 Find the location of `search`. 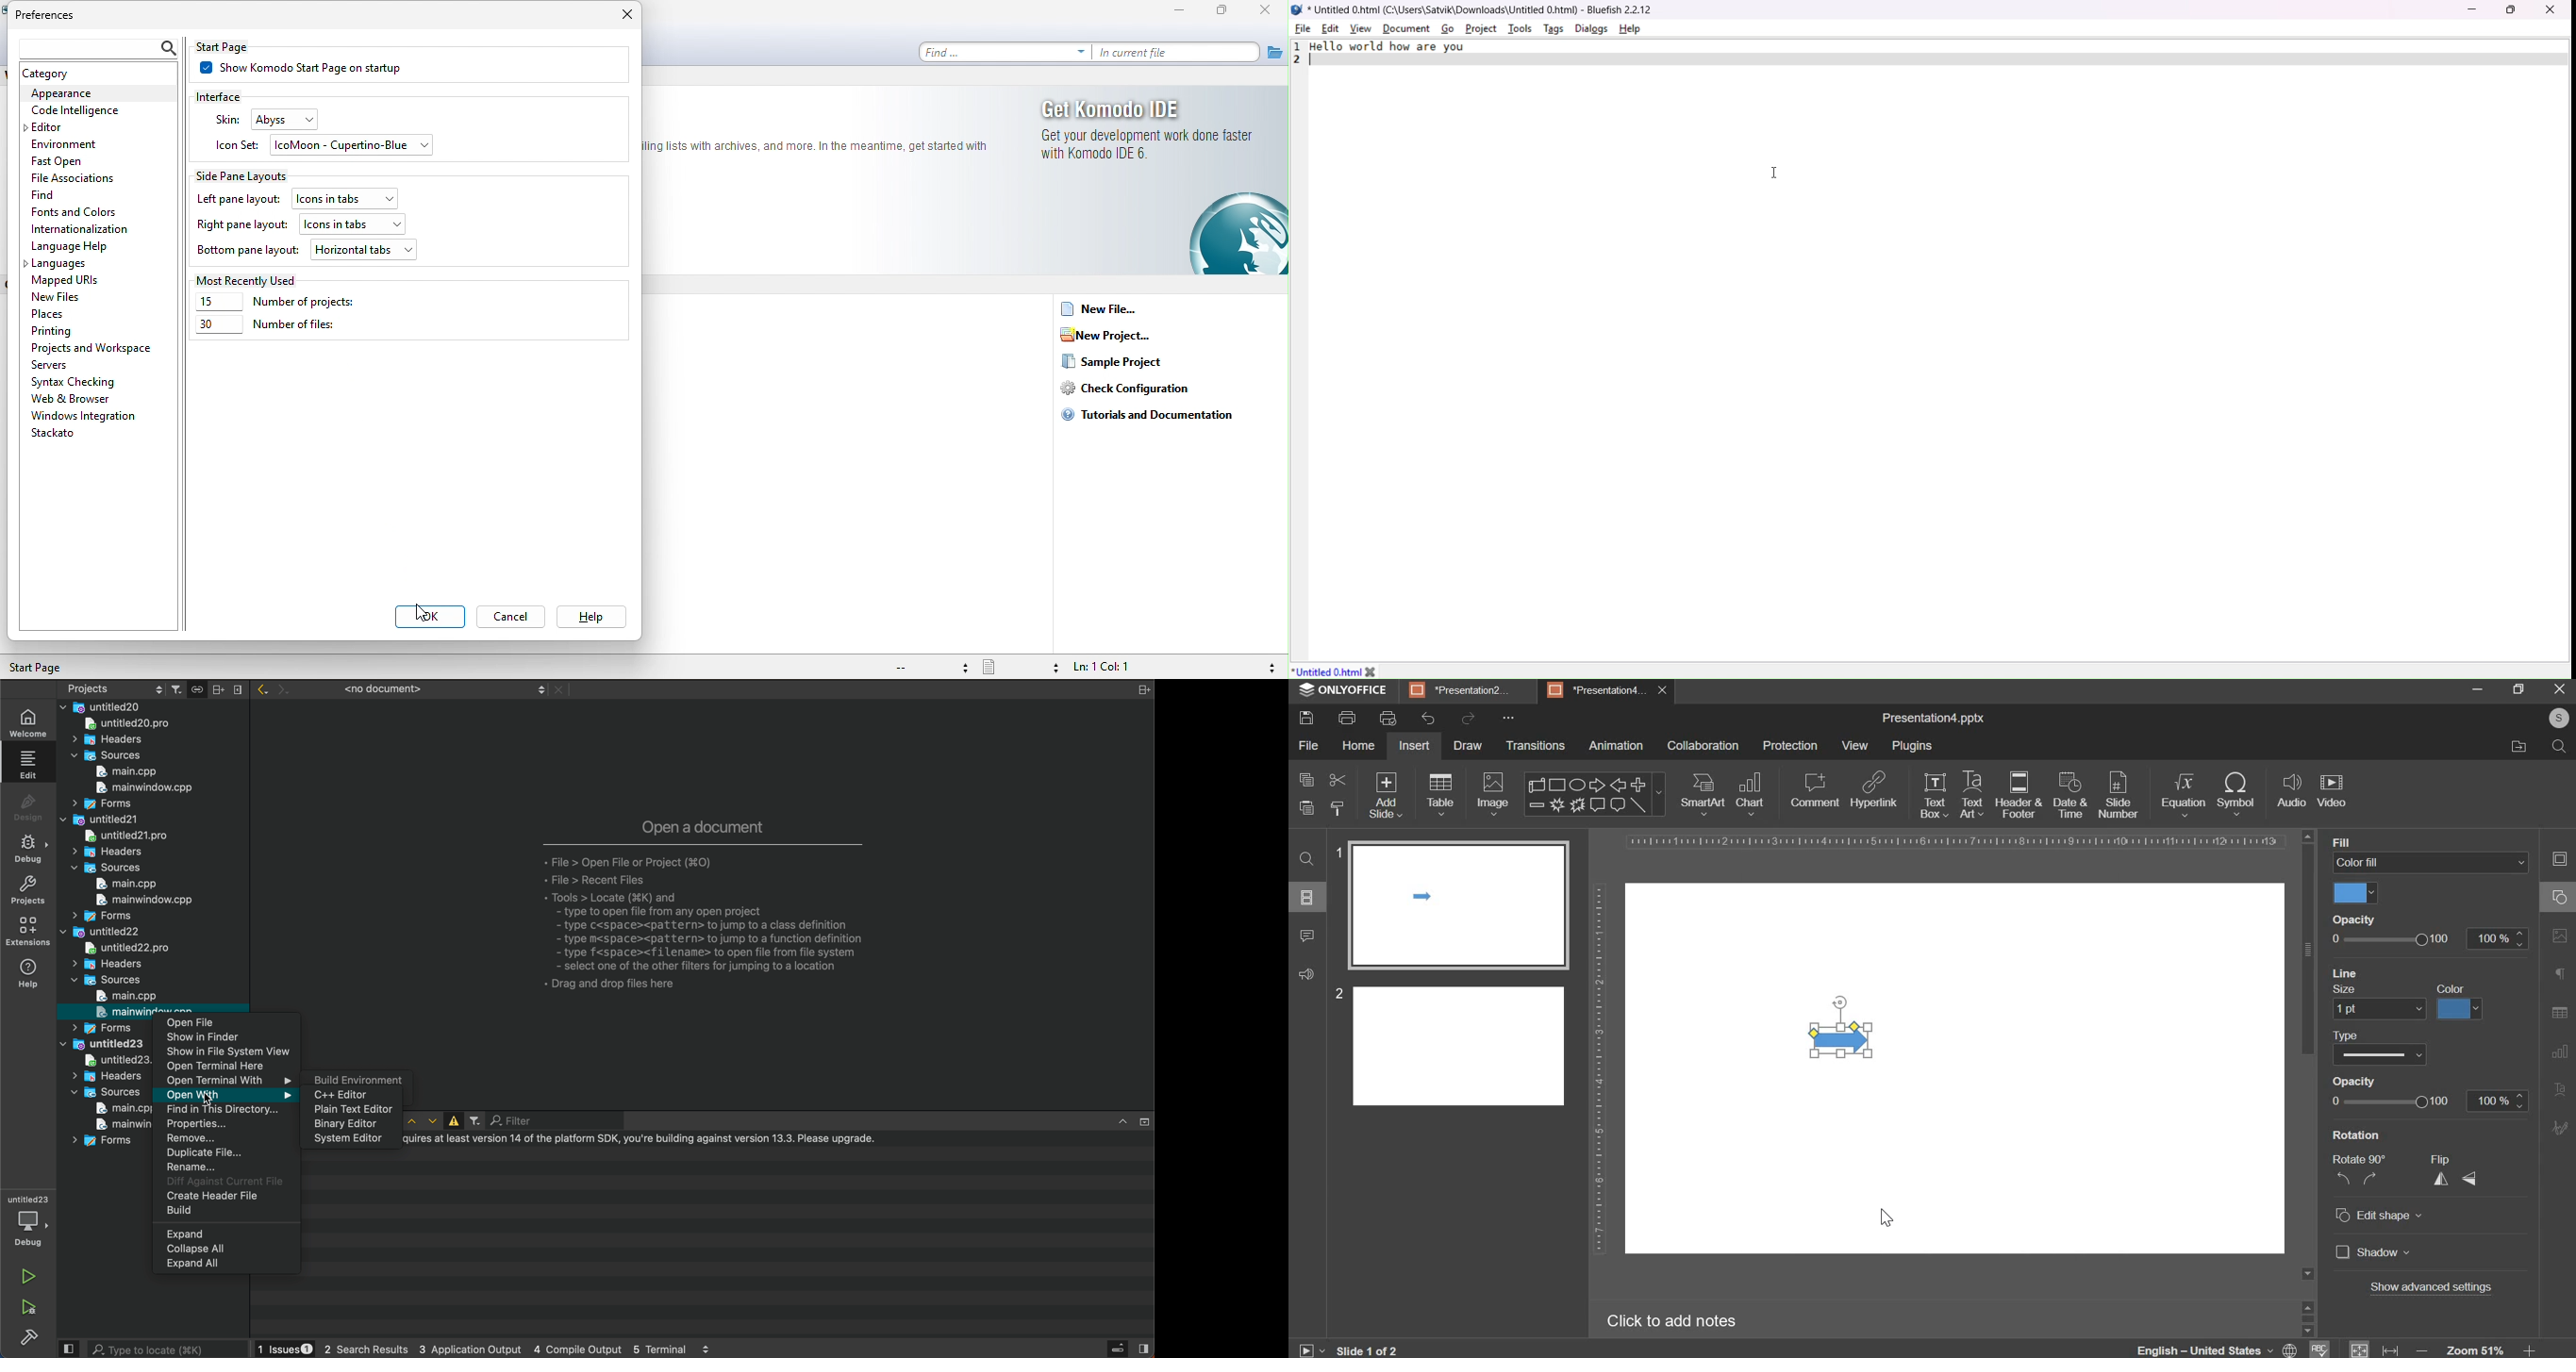

search is located at coordinates (2556, 745).